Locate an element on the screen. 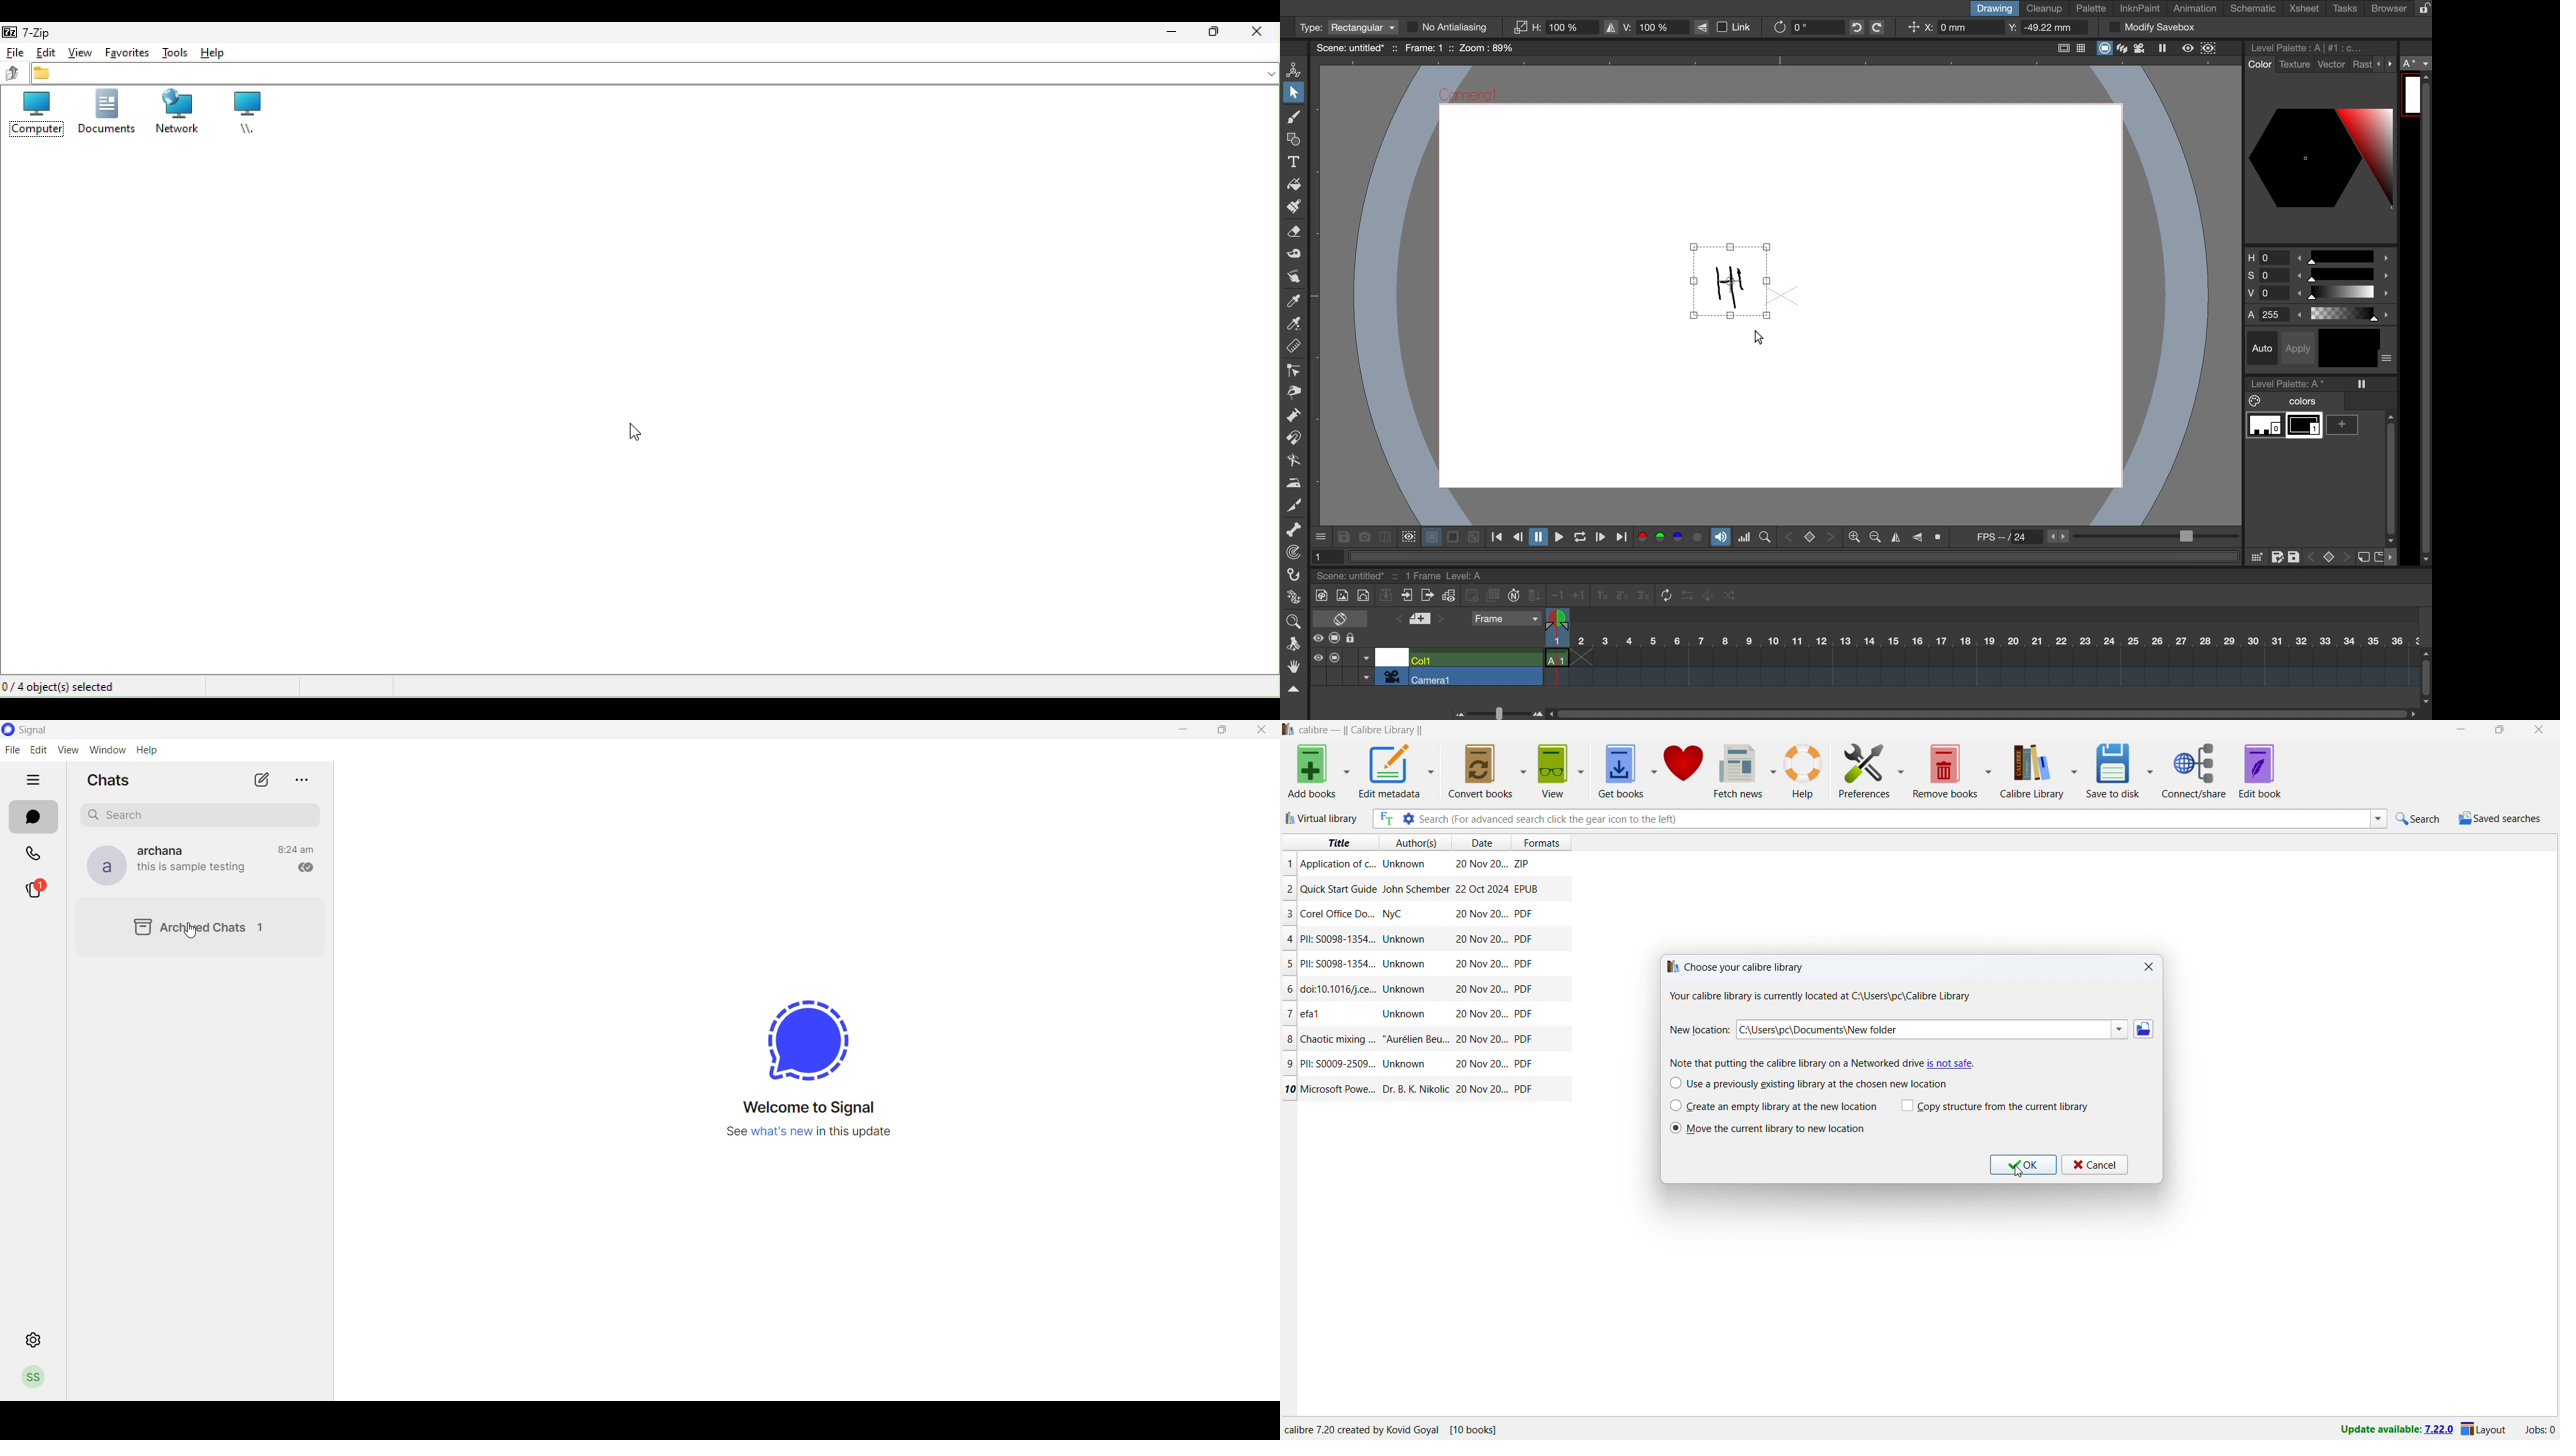 The width and height of the screenshot is (2576, 1456). apply is located at coordinates (2301, 347).